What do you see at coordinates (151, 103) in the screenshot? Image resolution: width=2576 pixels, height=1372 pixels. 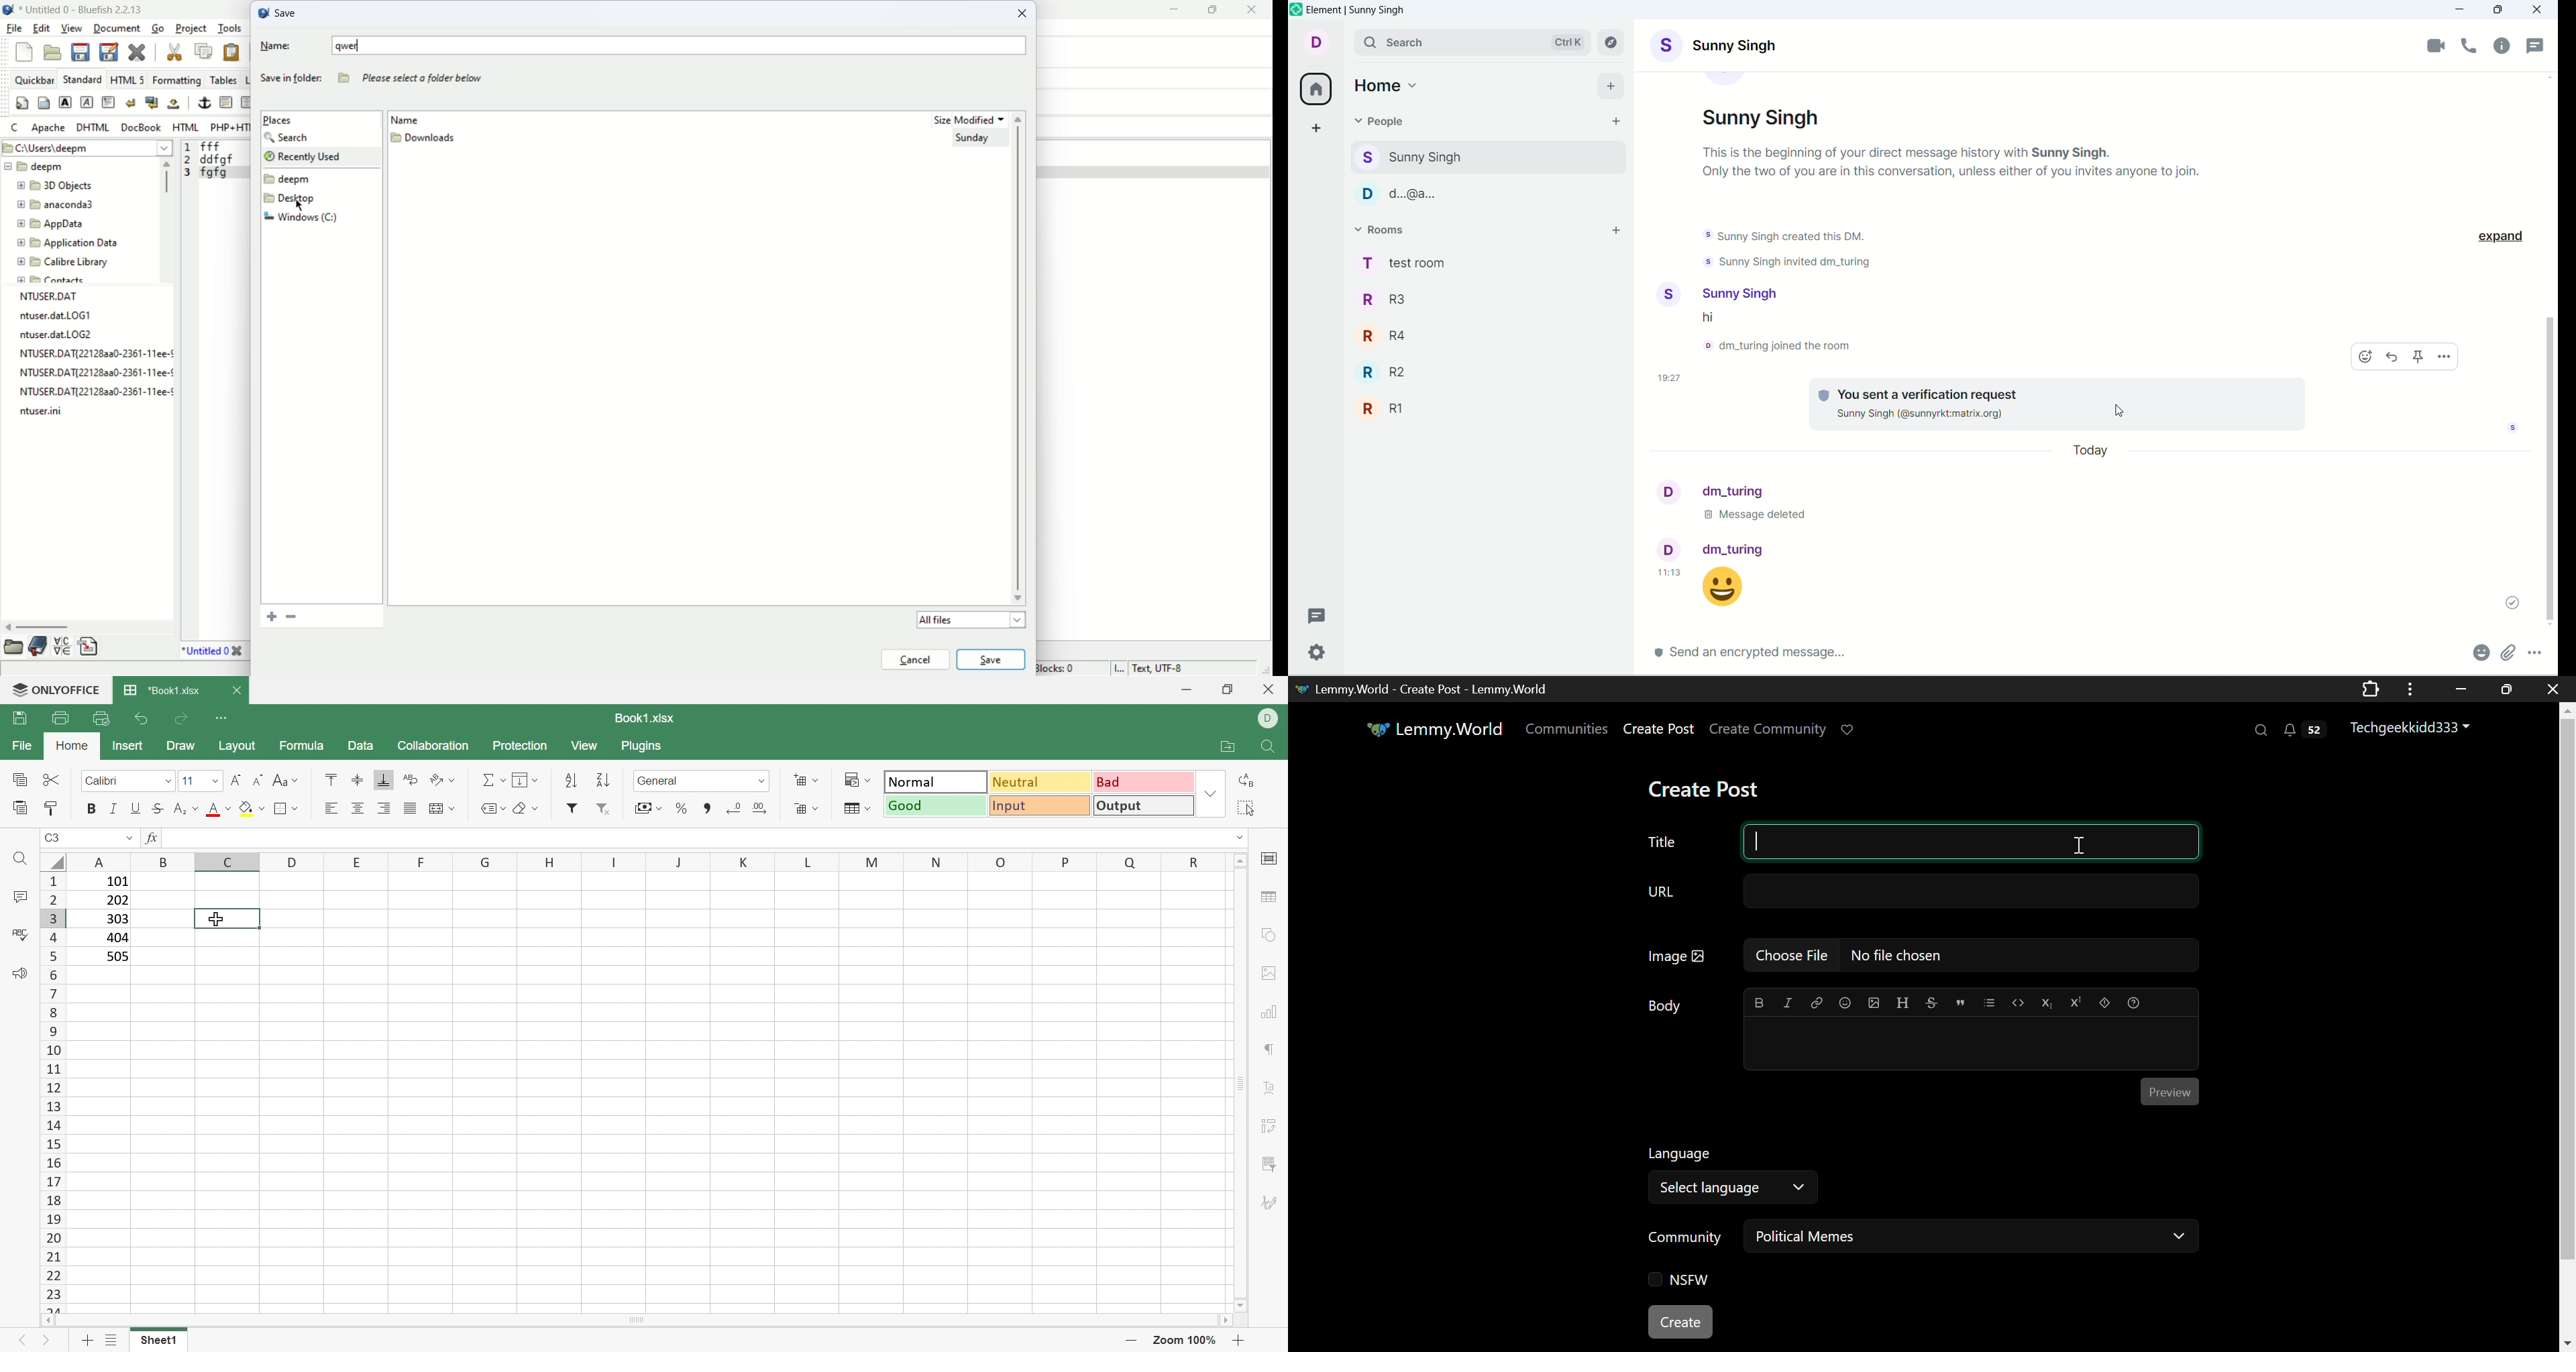 I see `break and clear` at bounding box center [151, 103].